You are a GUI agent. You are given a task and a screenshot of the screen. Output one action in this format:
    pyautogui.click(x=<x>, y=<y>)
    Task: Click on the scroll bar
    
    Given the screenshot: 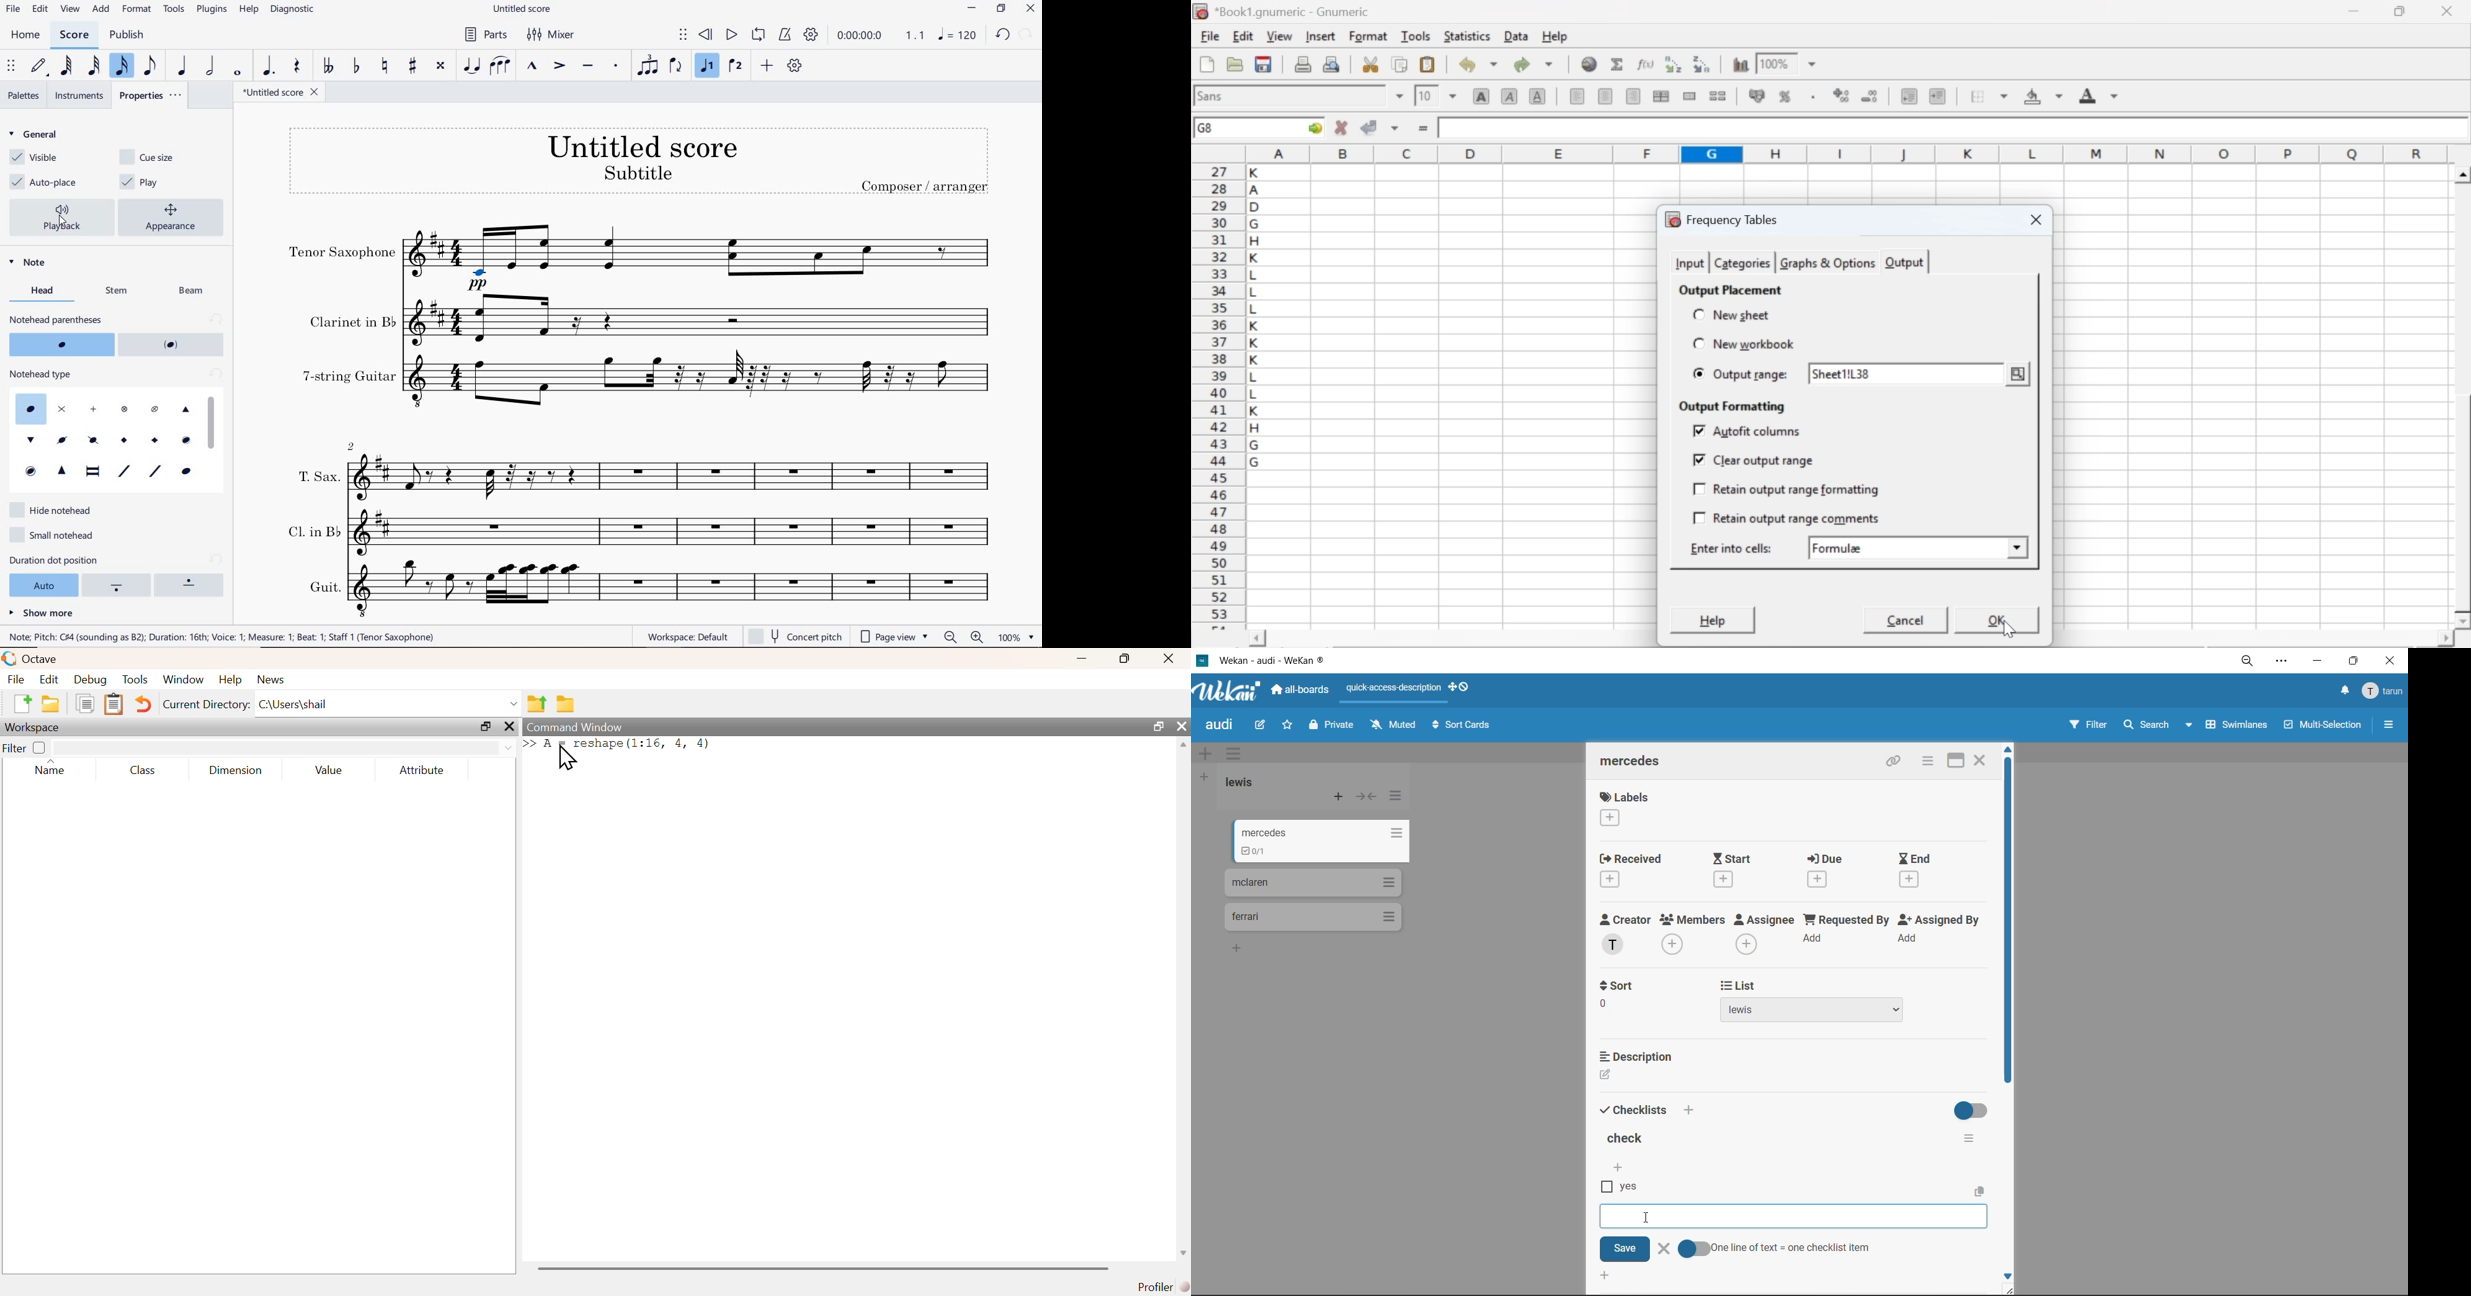 What is the action you would take?
    pyautogui.click(x=2463, y=398)
    